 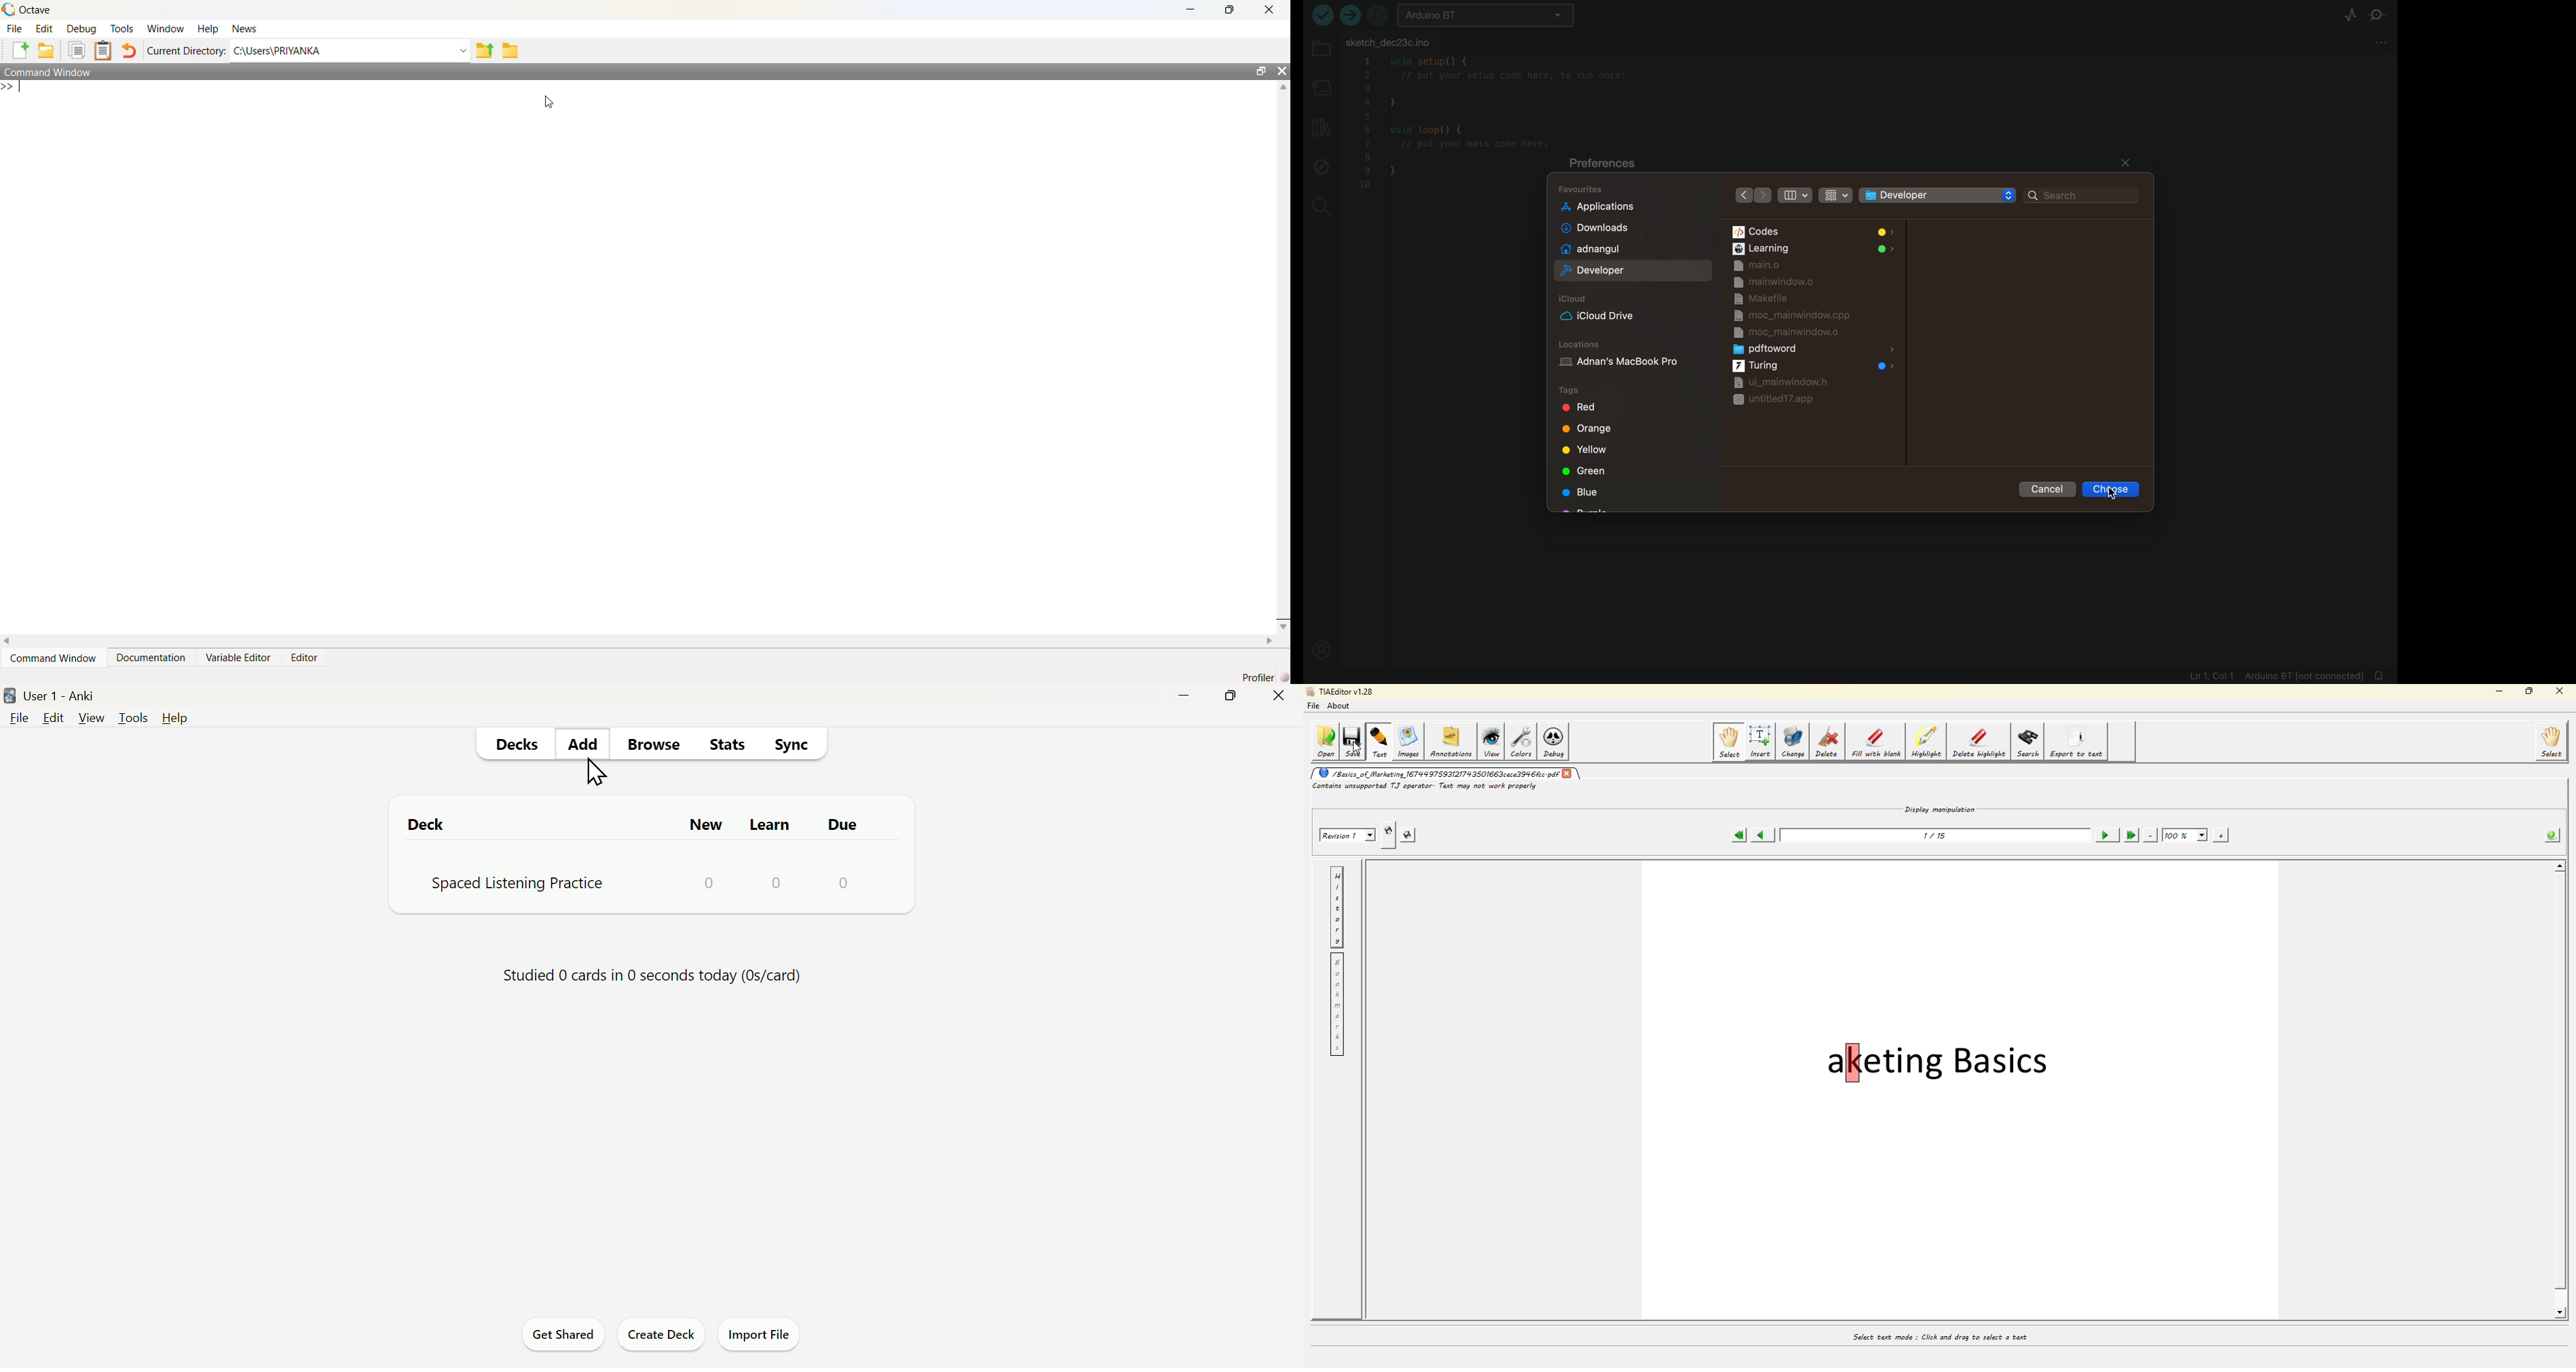 What do you see at coordinates (660, 1334) in the screenshot?
I see `Create Deck` at bounding box center [660, 1334].